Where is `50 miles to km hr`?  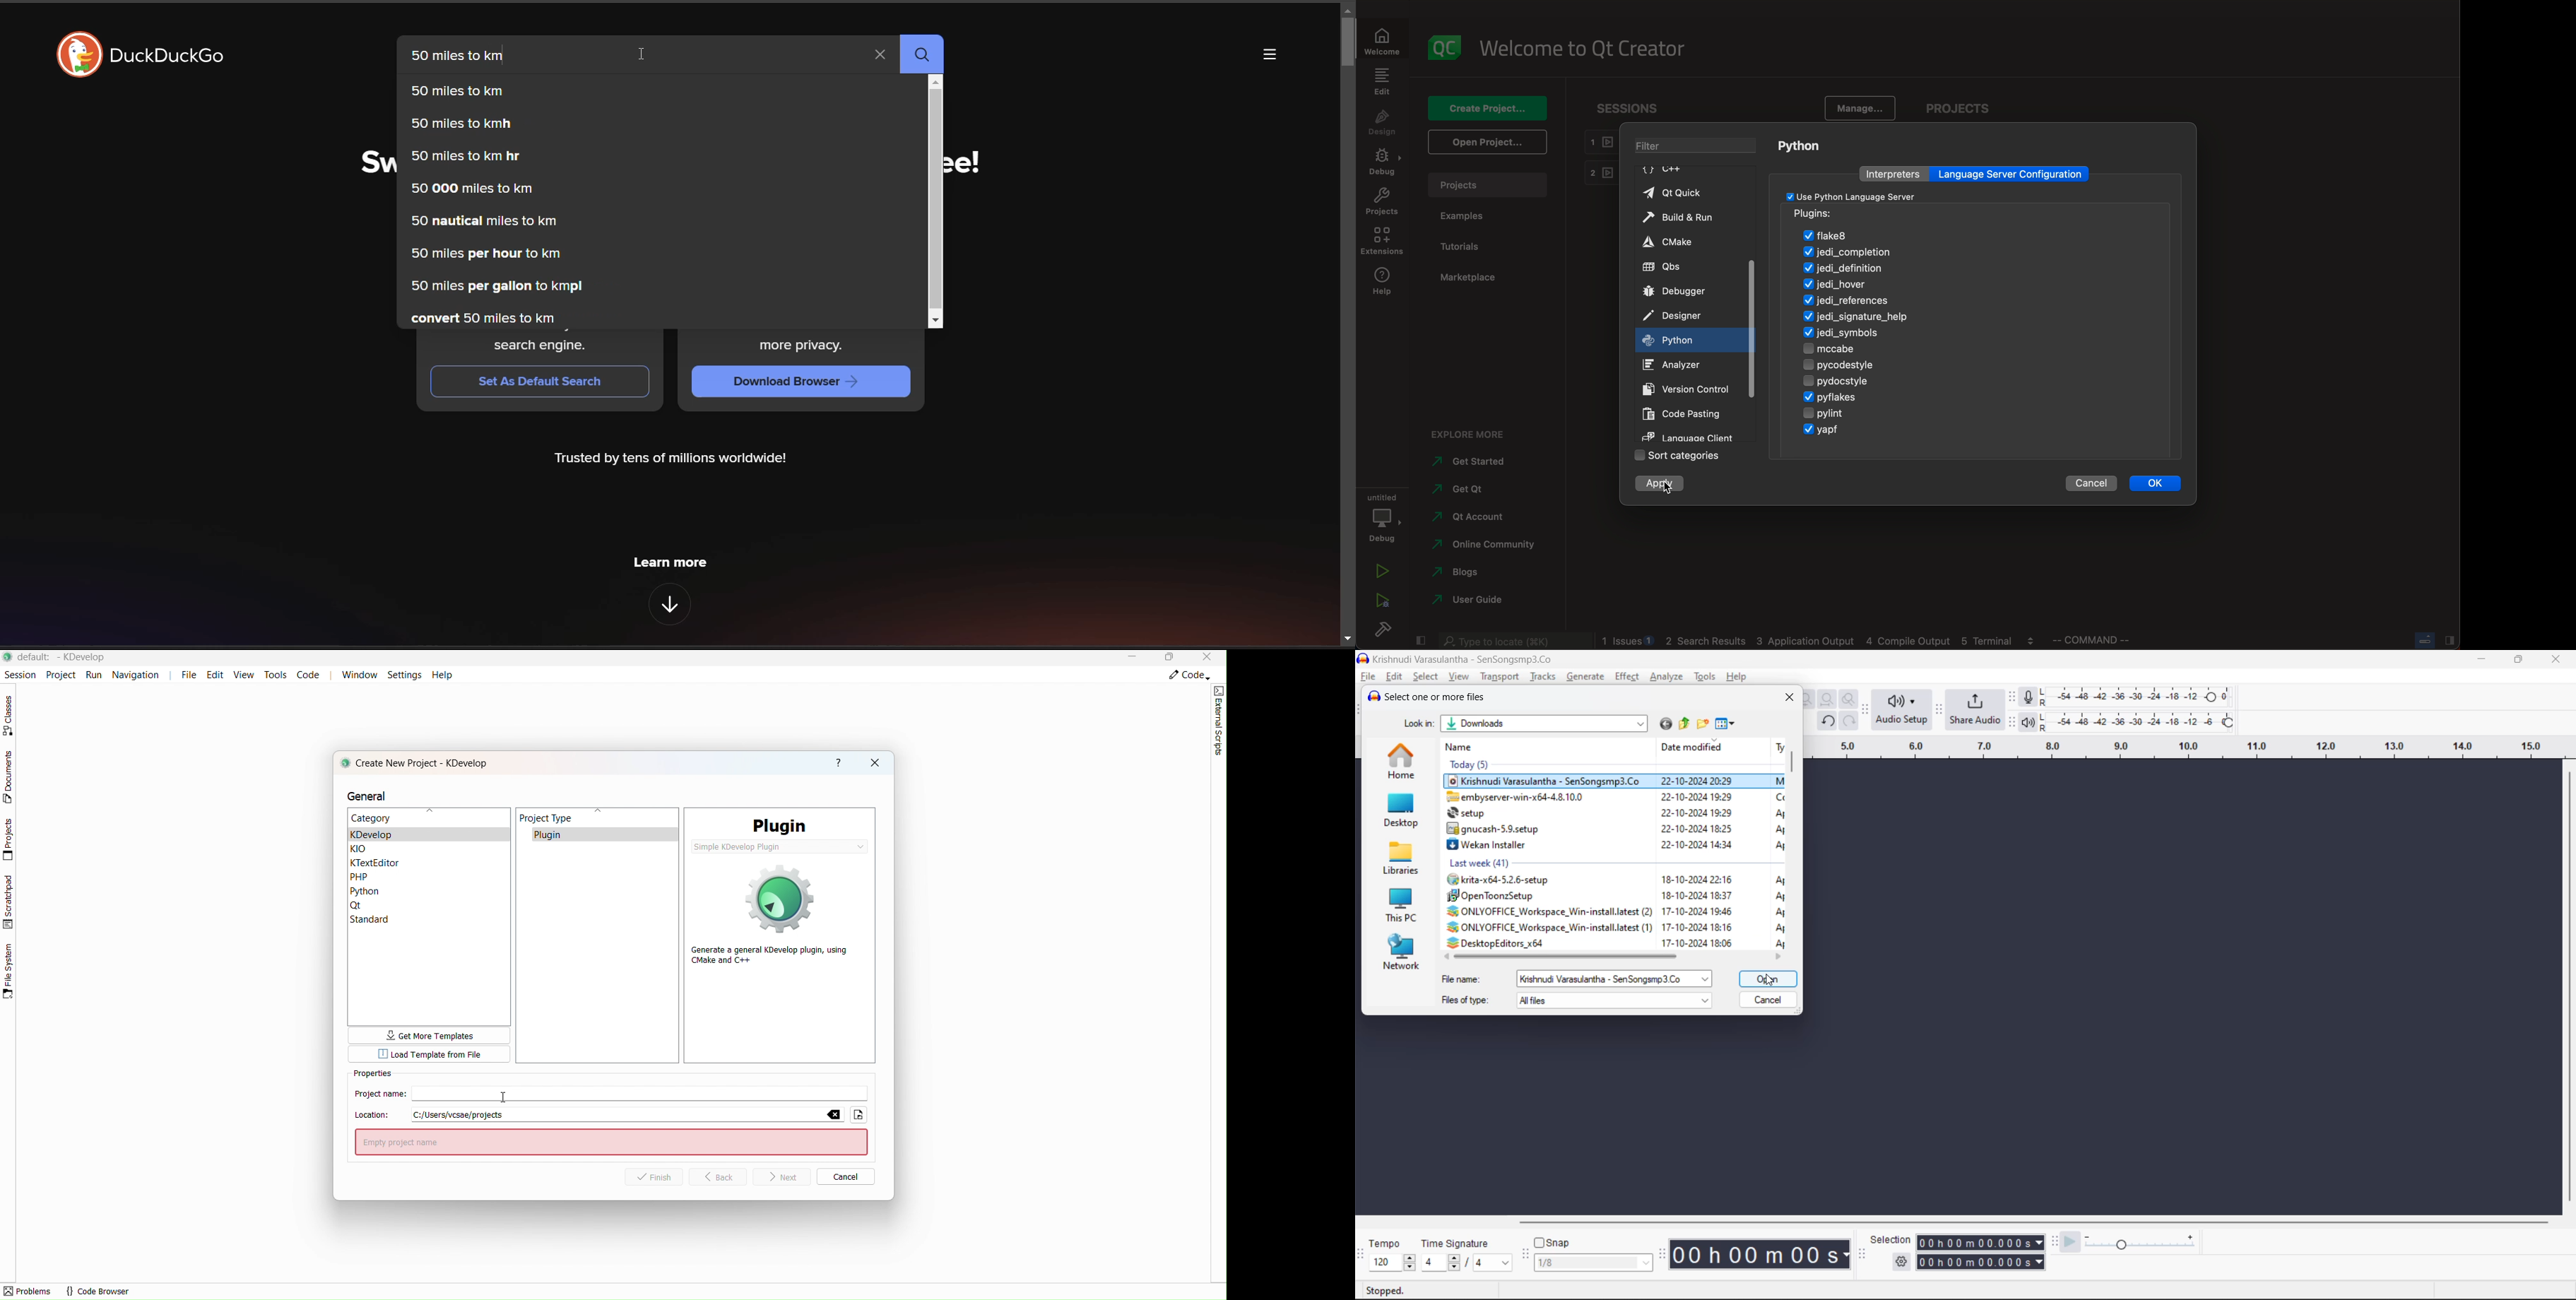 50 miles to km hr is located at coordinates (464, 156).